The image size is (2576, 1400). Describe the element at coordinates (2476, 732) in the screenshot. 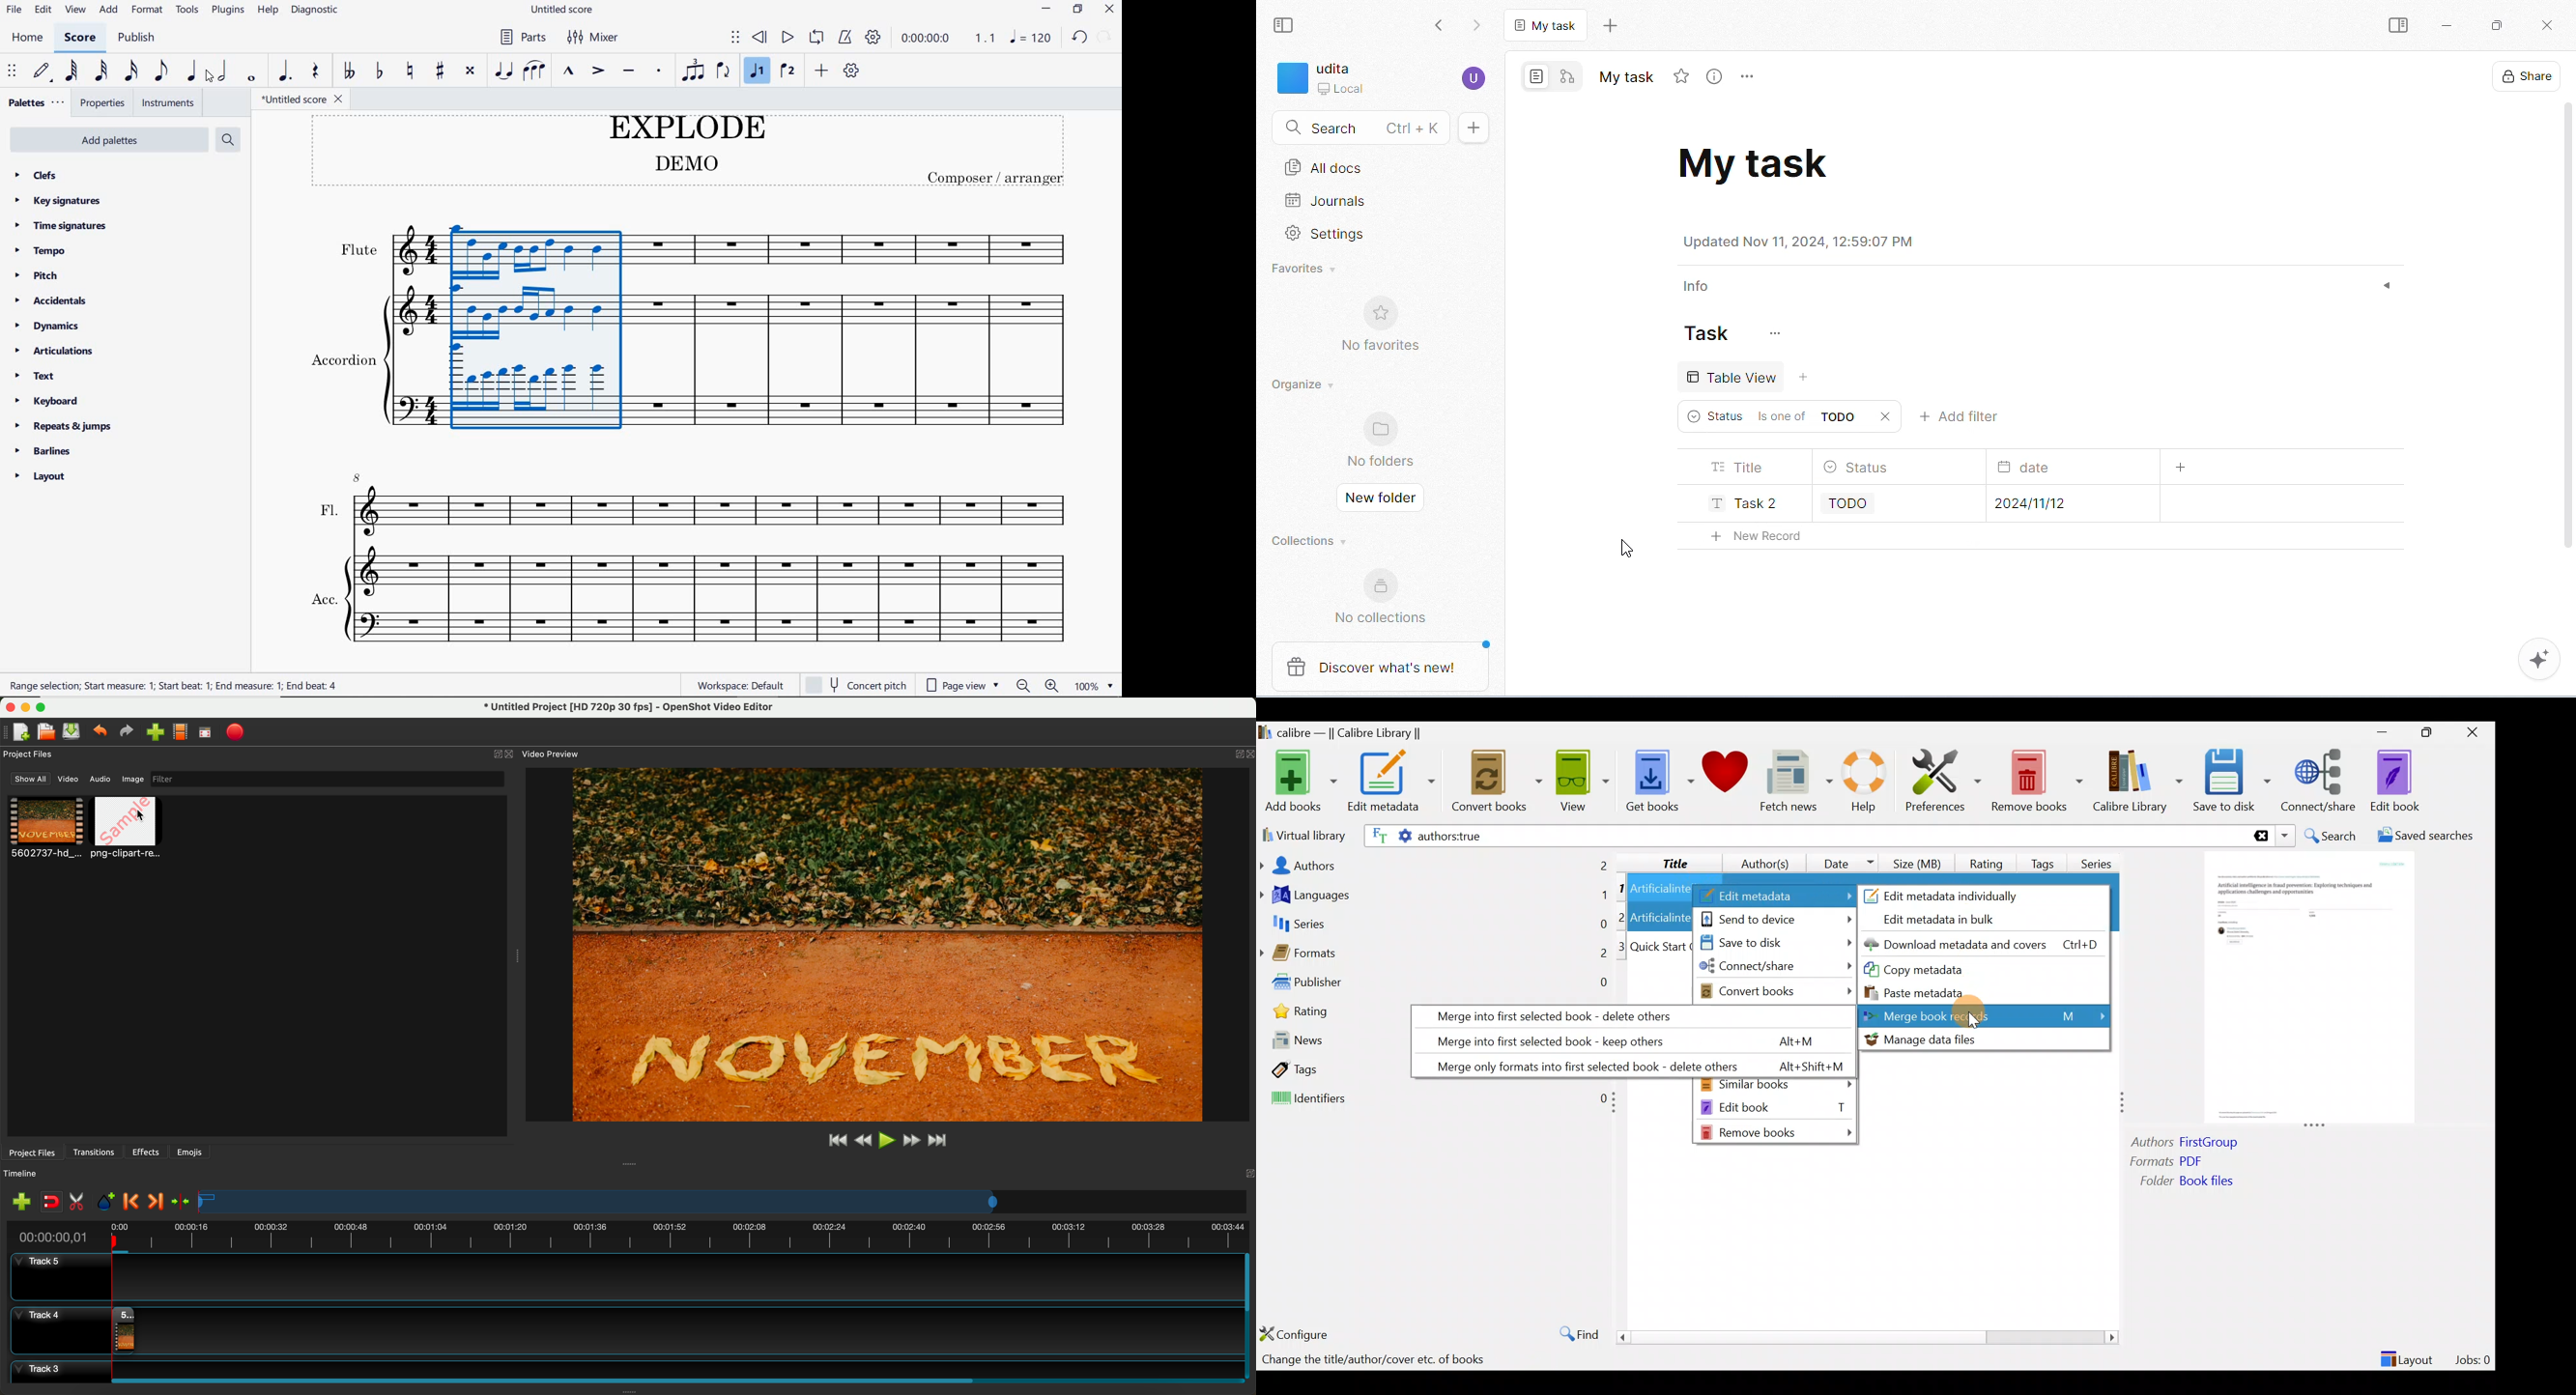

I see `Close` at that location.